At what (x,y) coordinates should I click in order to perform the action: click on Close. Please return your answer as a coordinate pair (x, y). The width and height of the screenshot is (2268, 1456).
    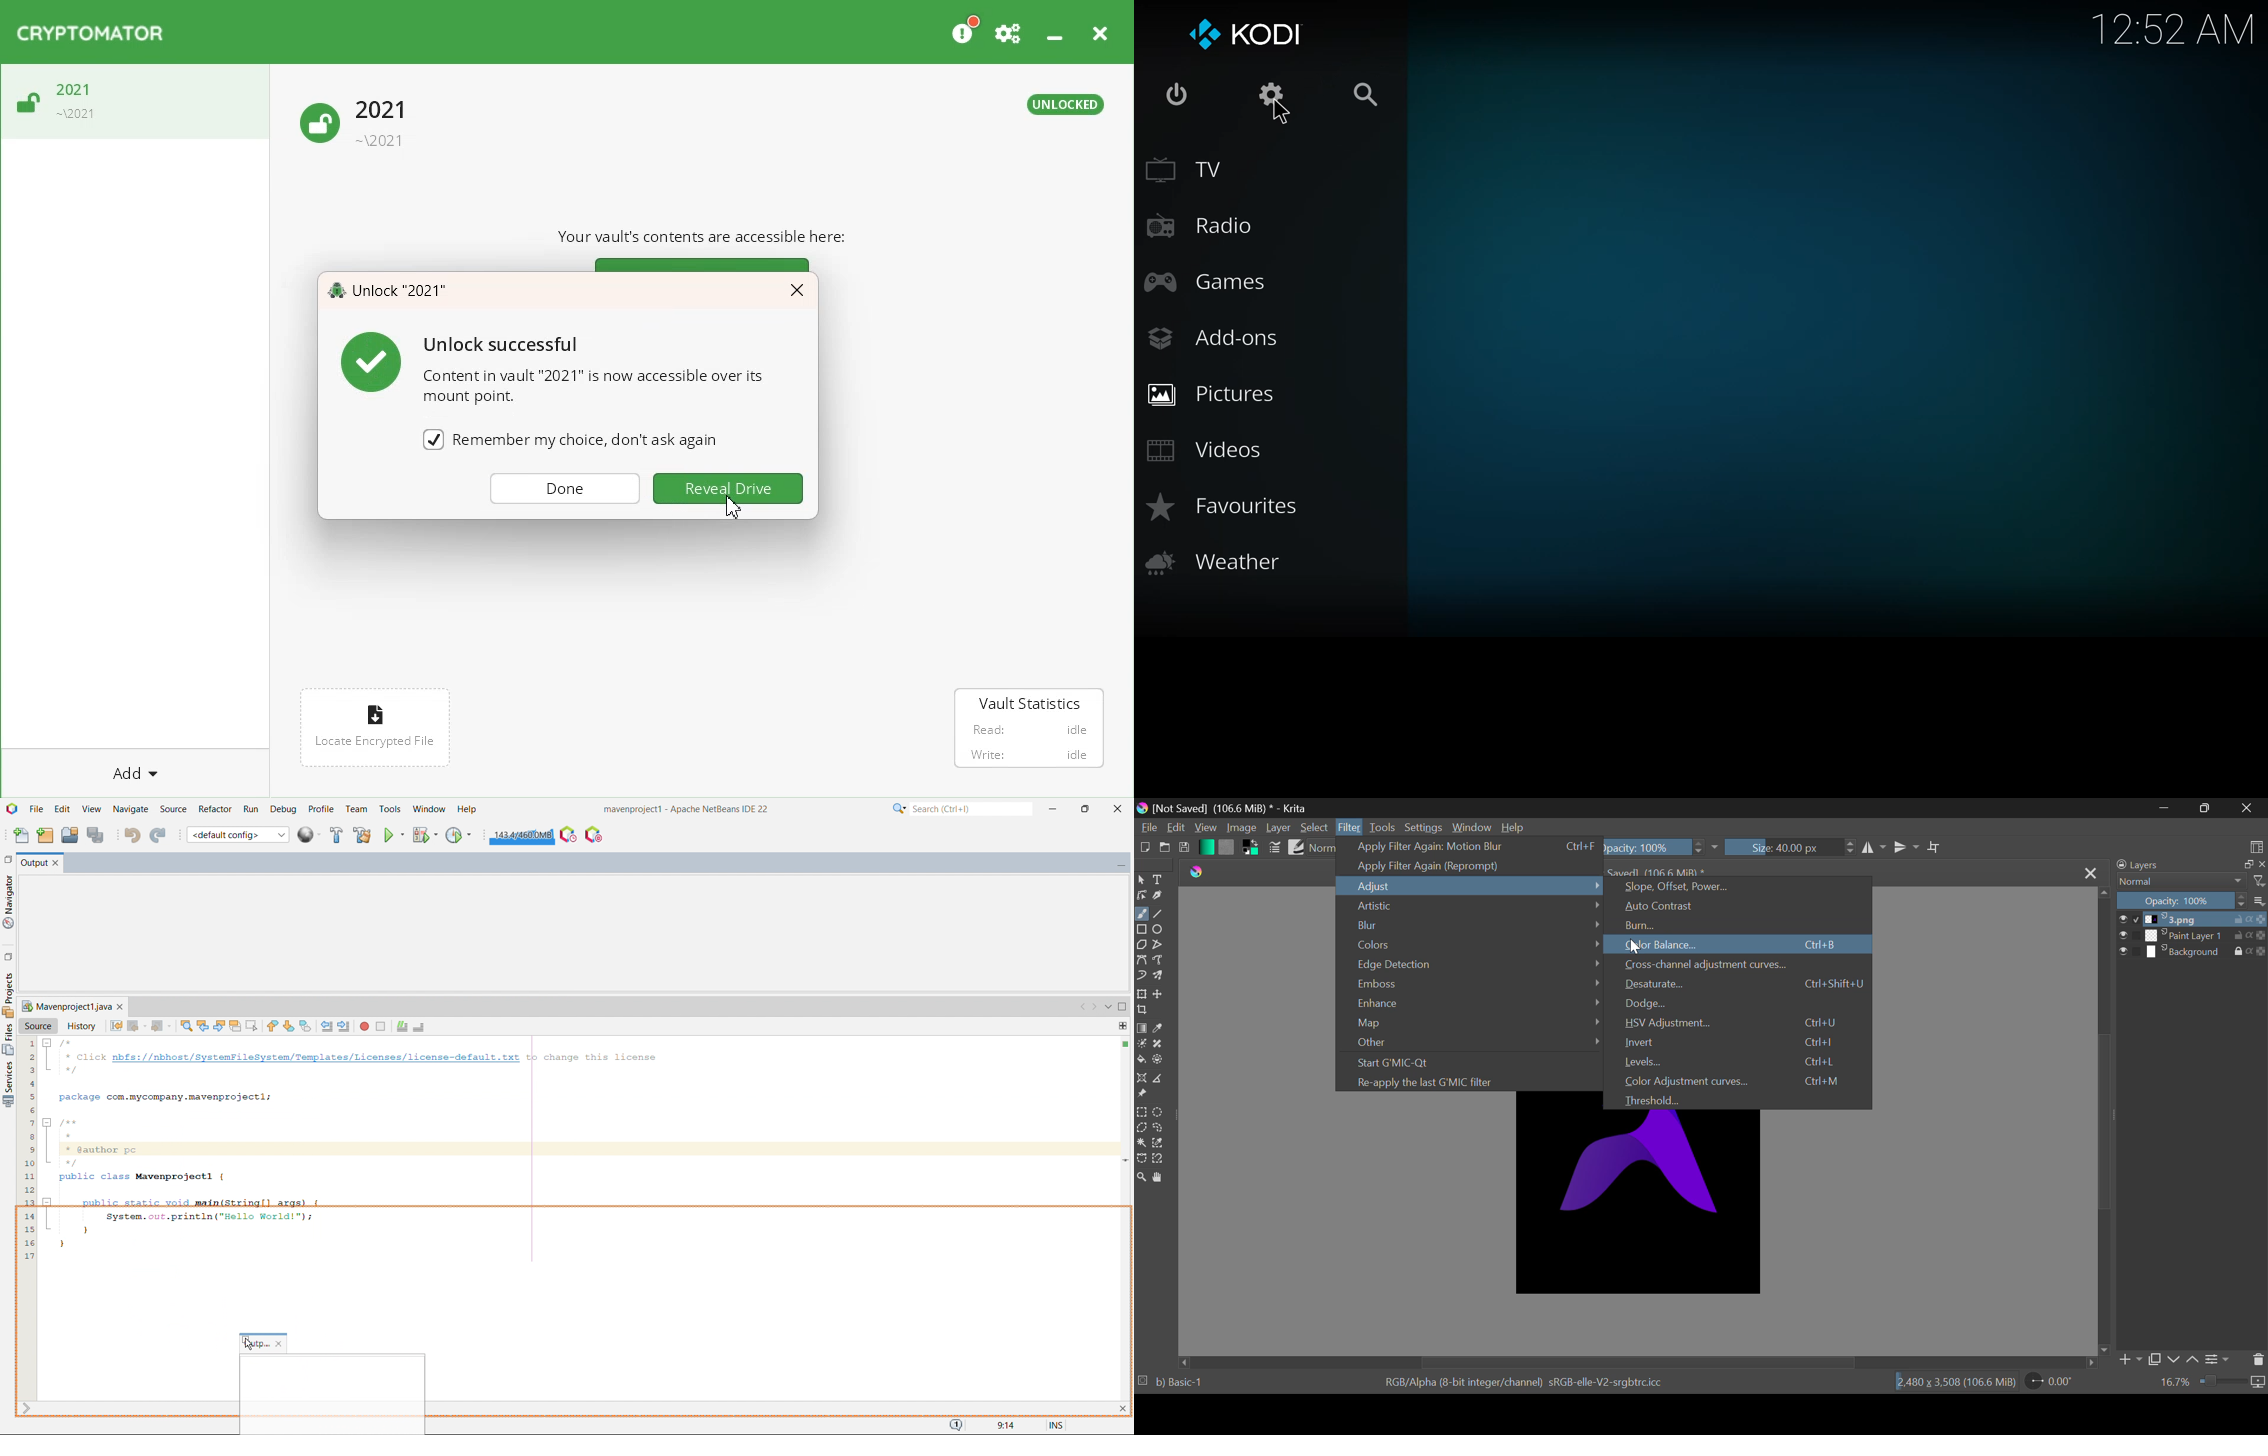
    Looking at the image, I should click on (2246, 807).